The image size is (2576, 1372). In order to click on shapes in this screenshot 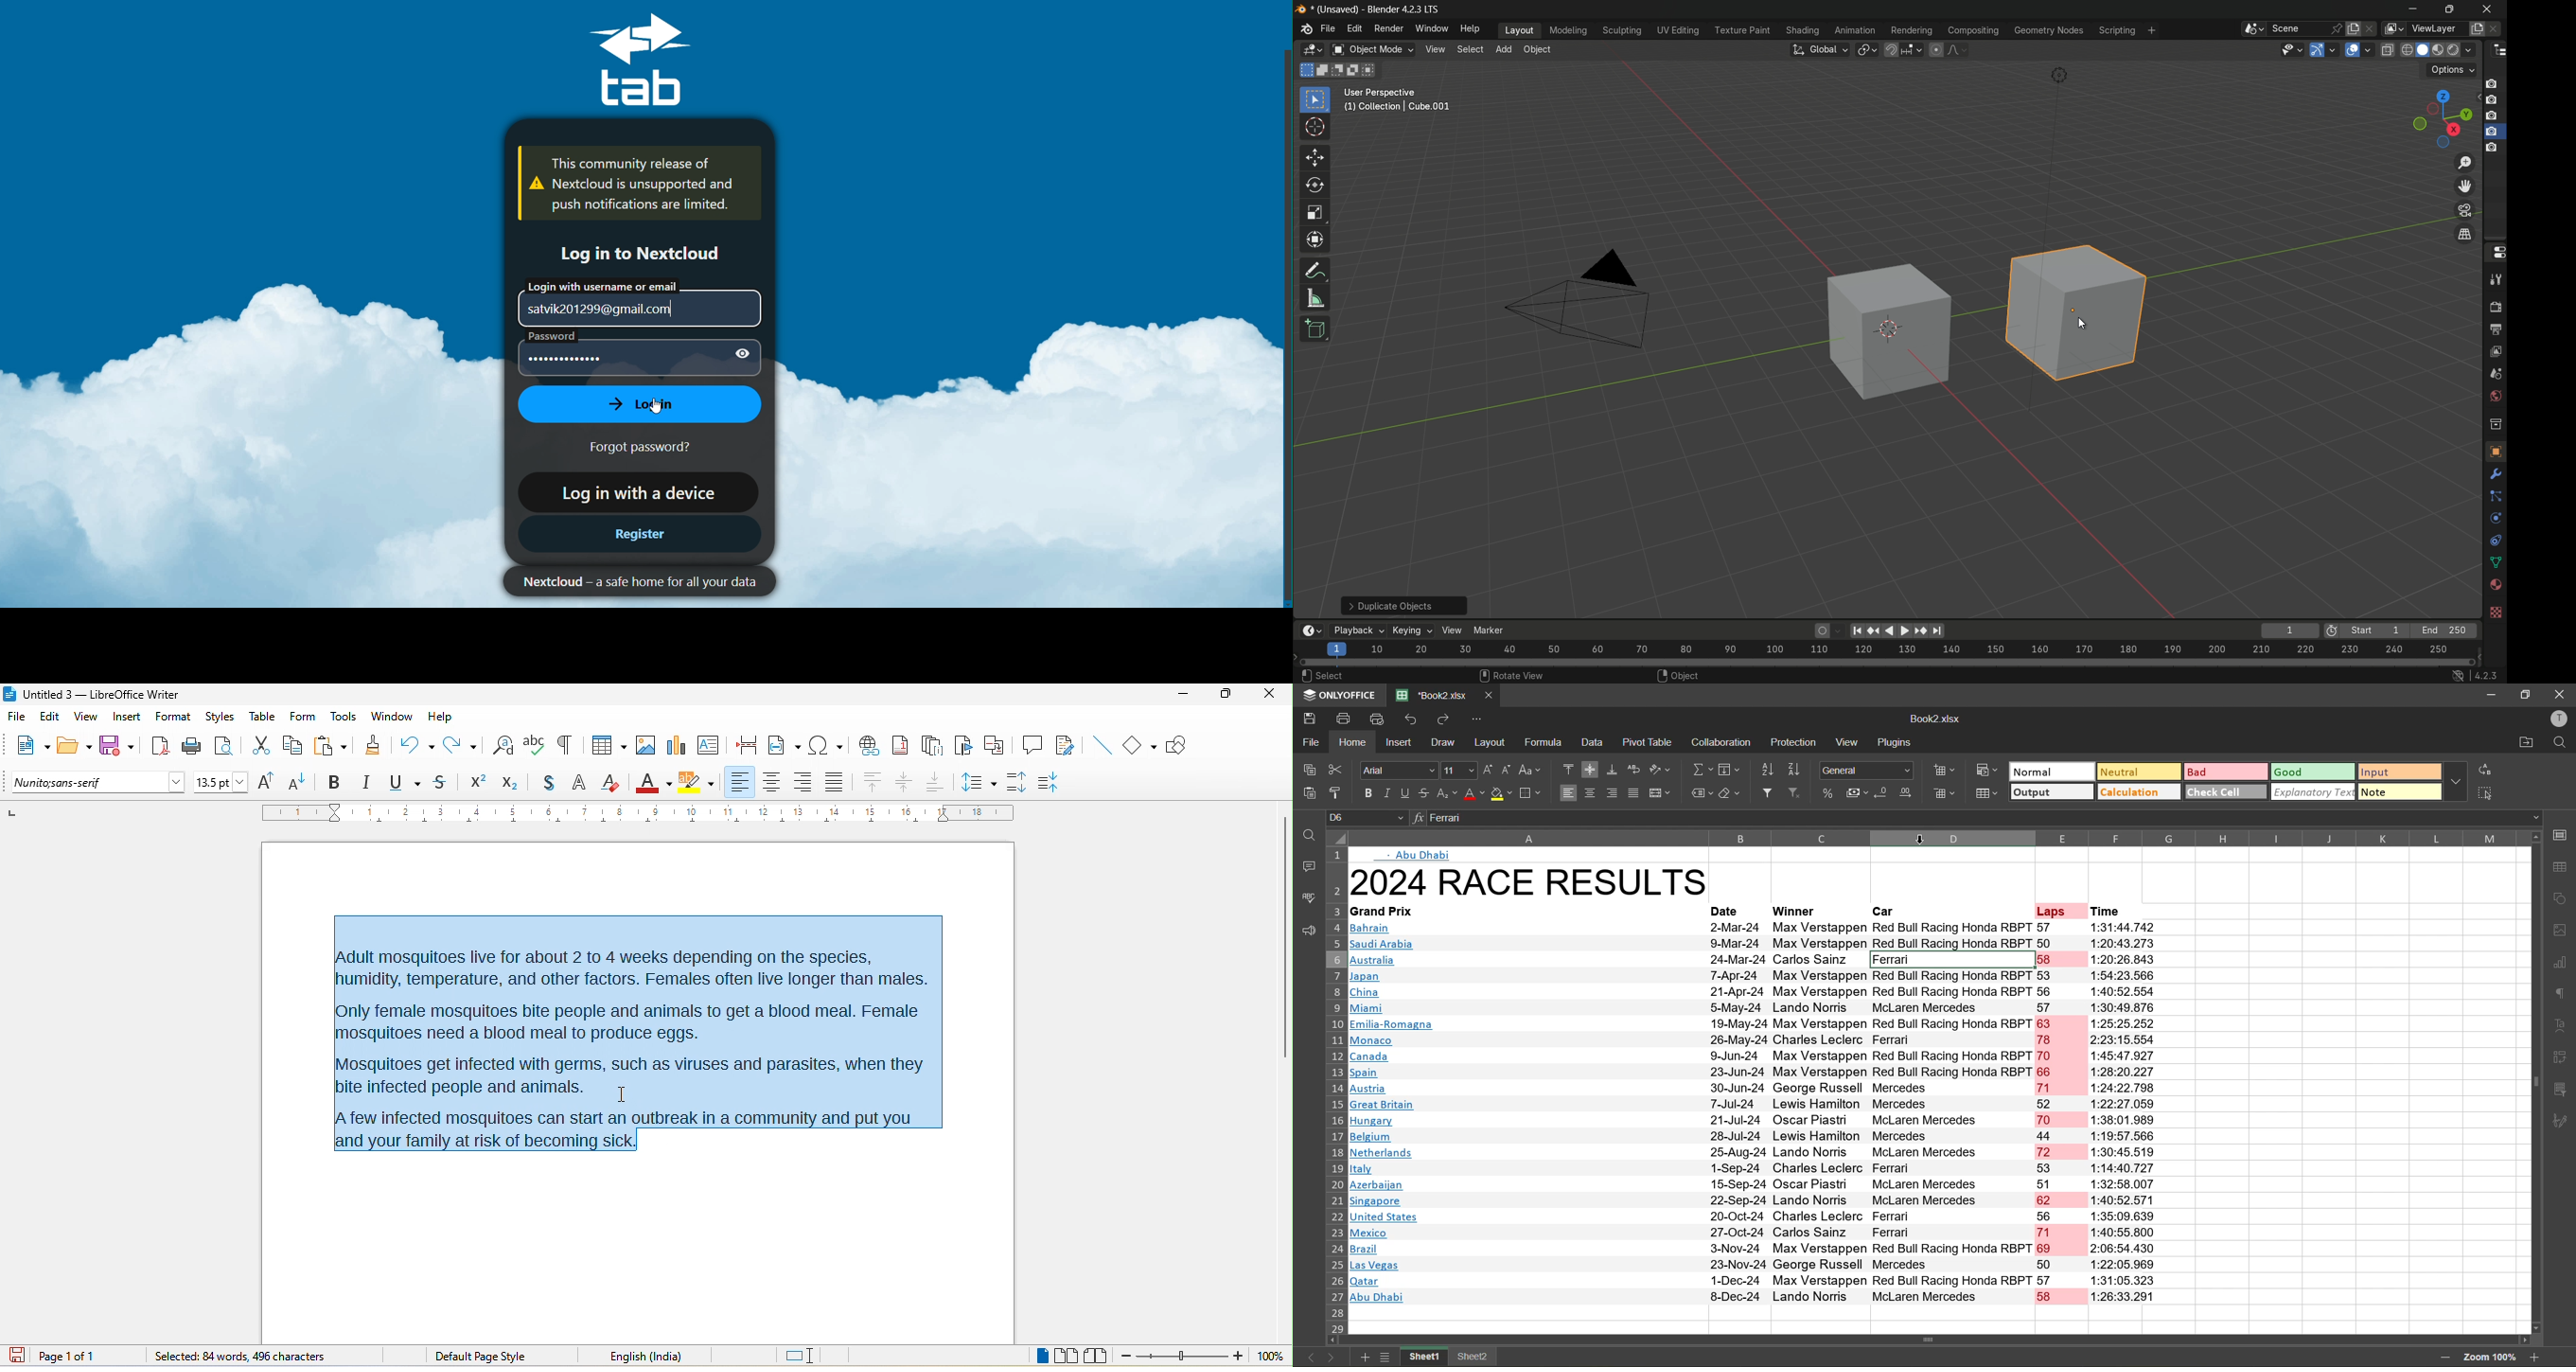, I will do `click(2564, 900)`.